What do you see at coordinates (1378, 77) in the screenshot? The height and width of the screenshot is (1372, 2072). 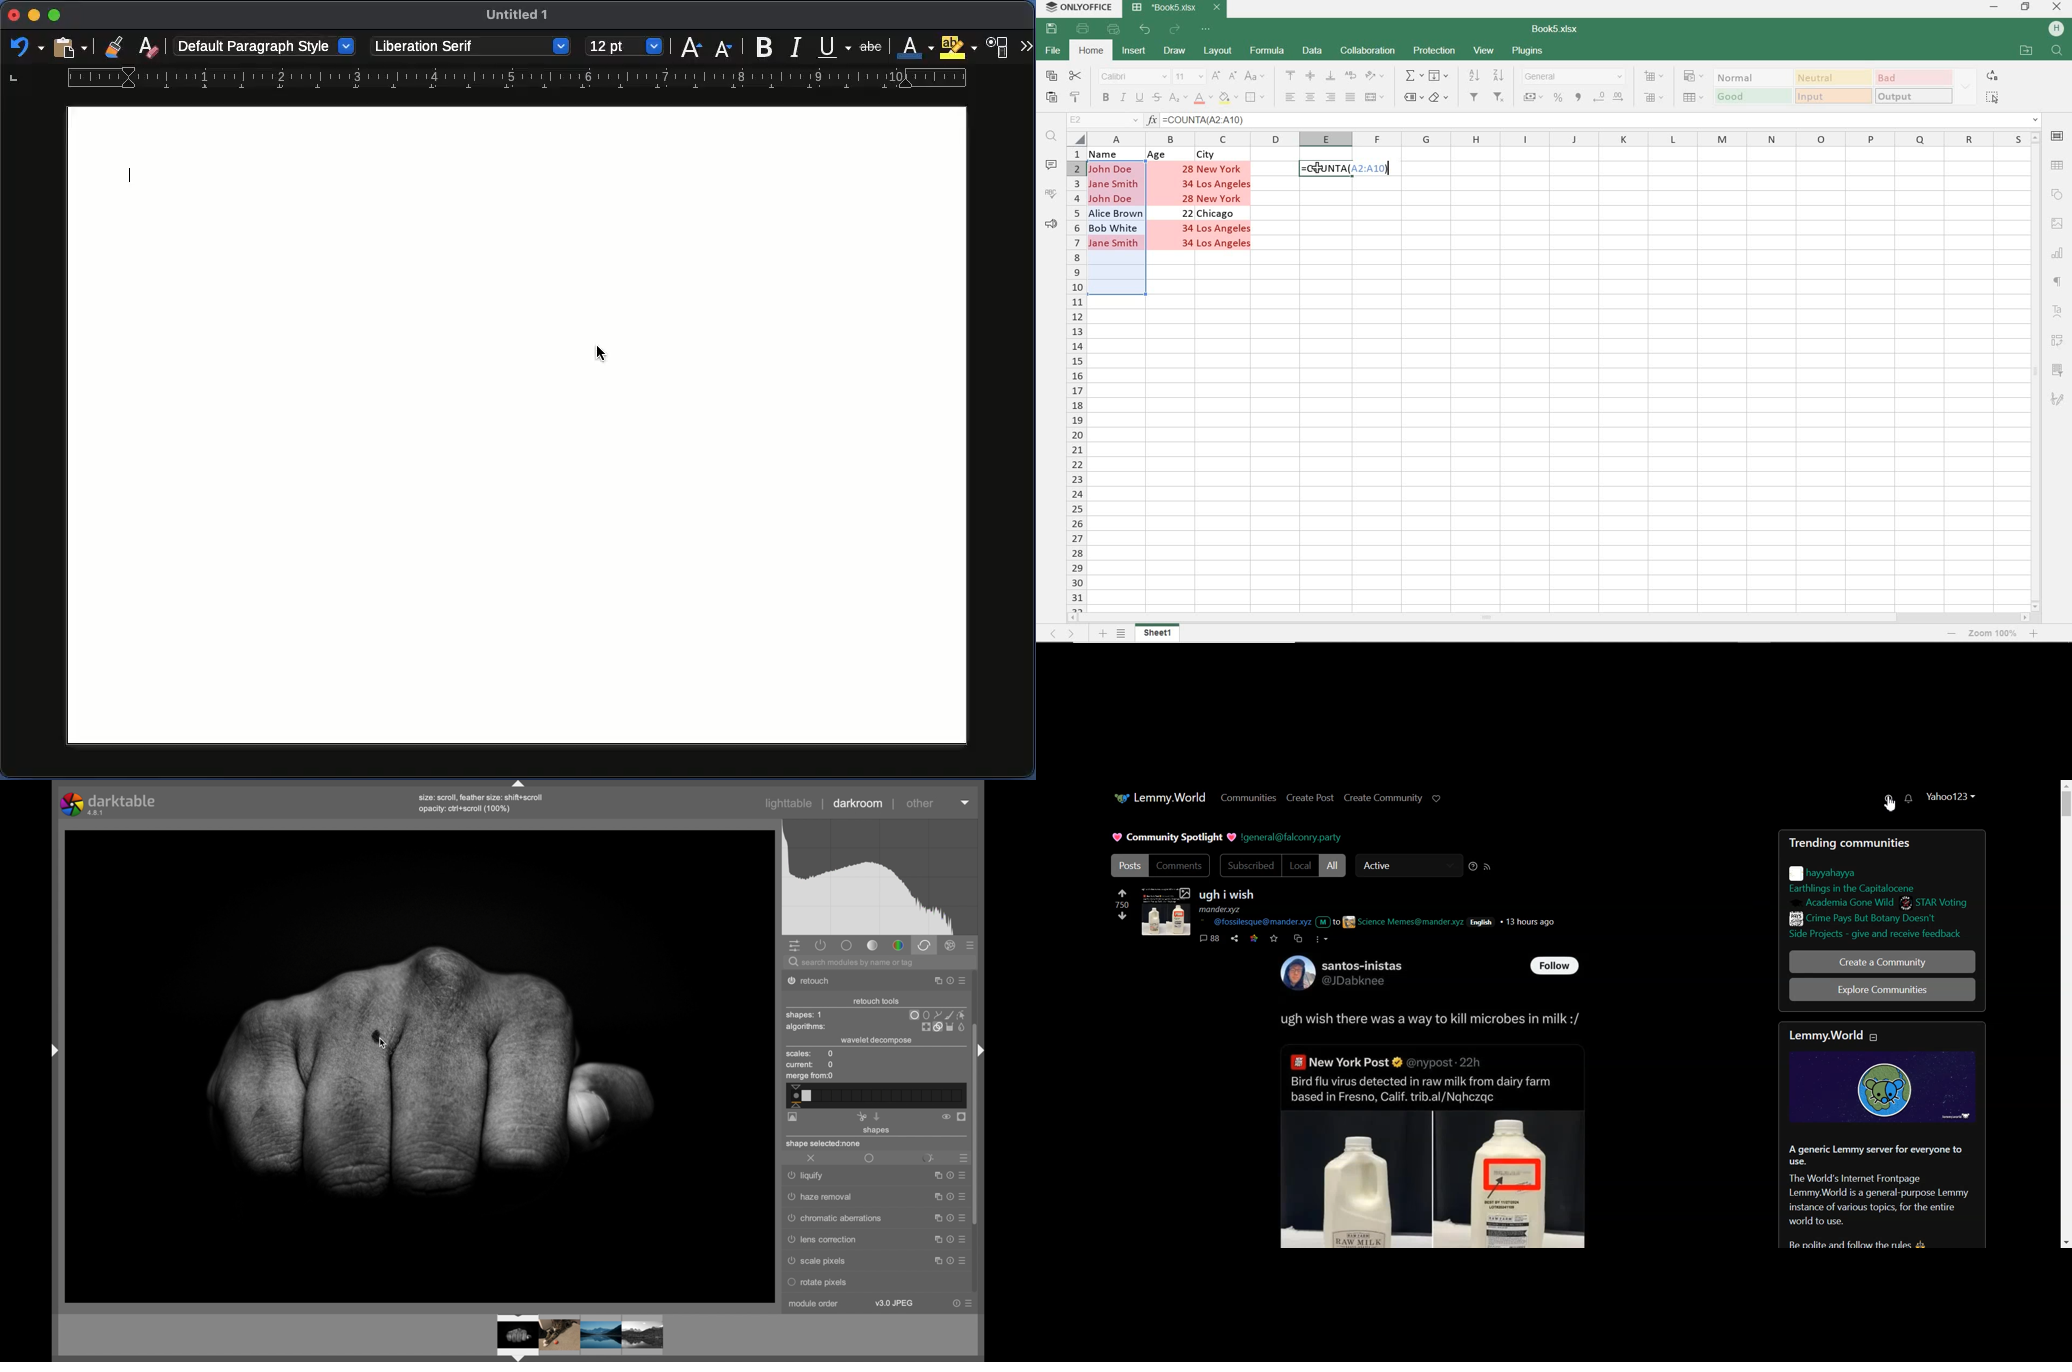 I see `ORIENTATION` at bounding box center [1378, 77].